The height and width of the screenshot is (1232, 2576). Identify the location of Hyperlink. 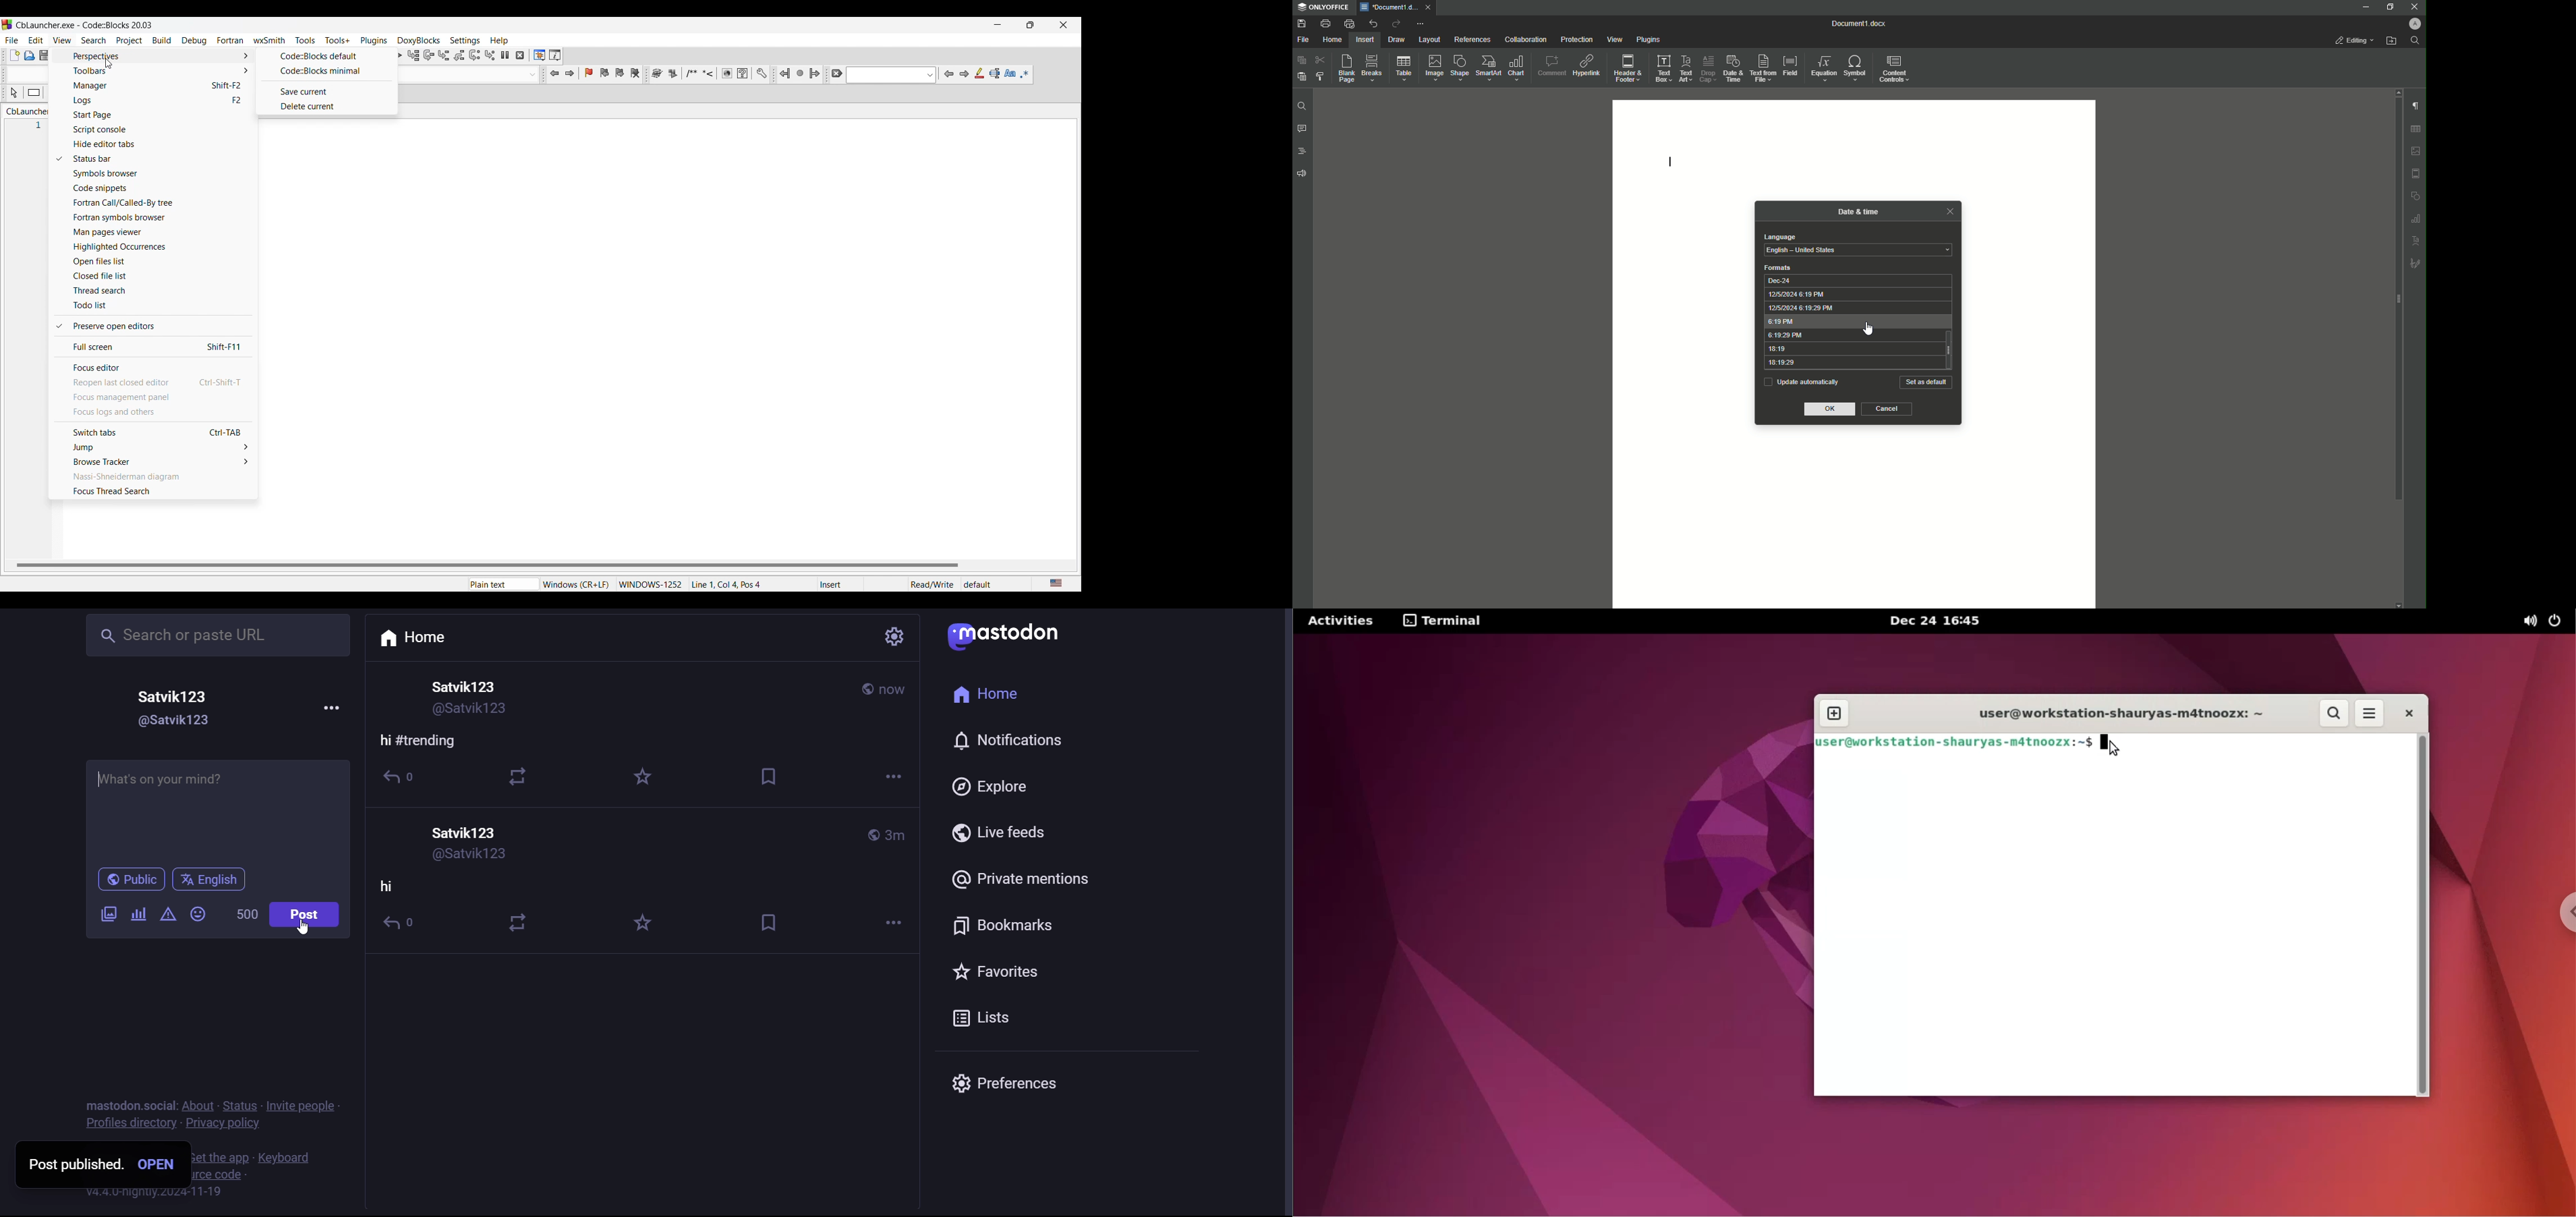
(1586, 63).